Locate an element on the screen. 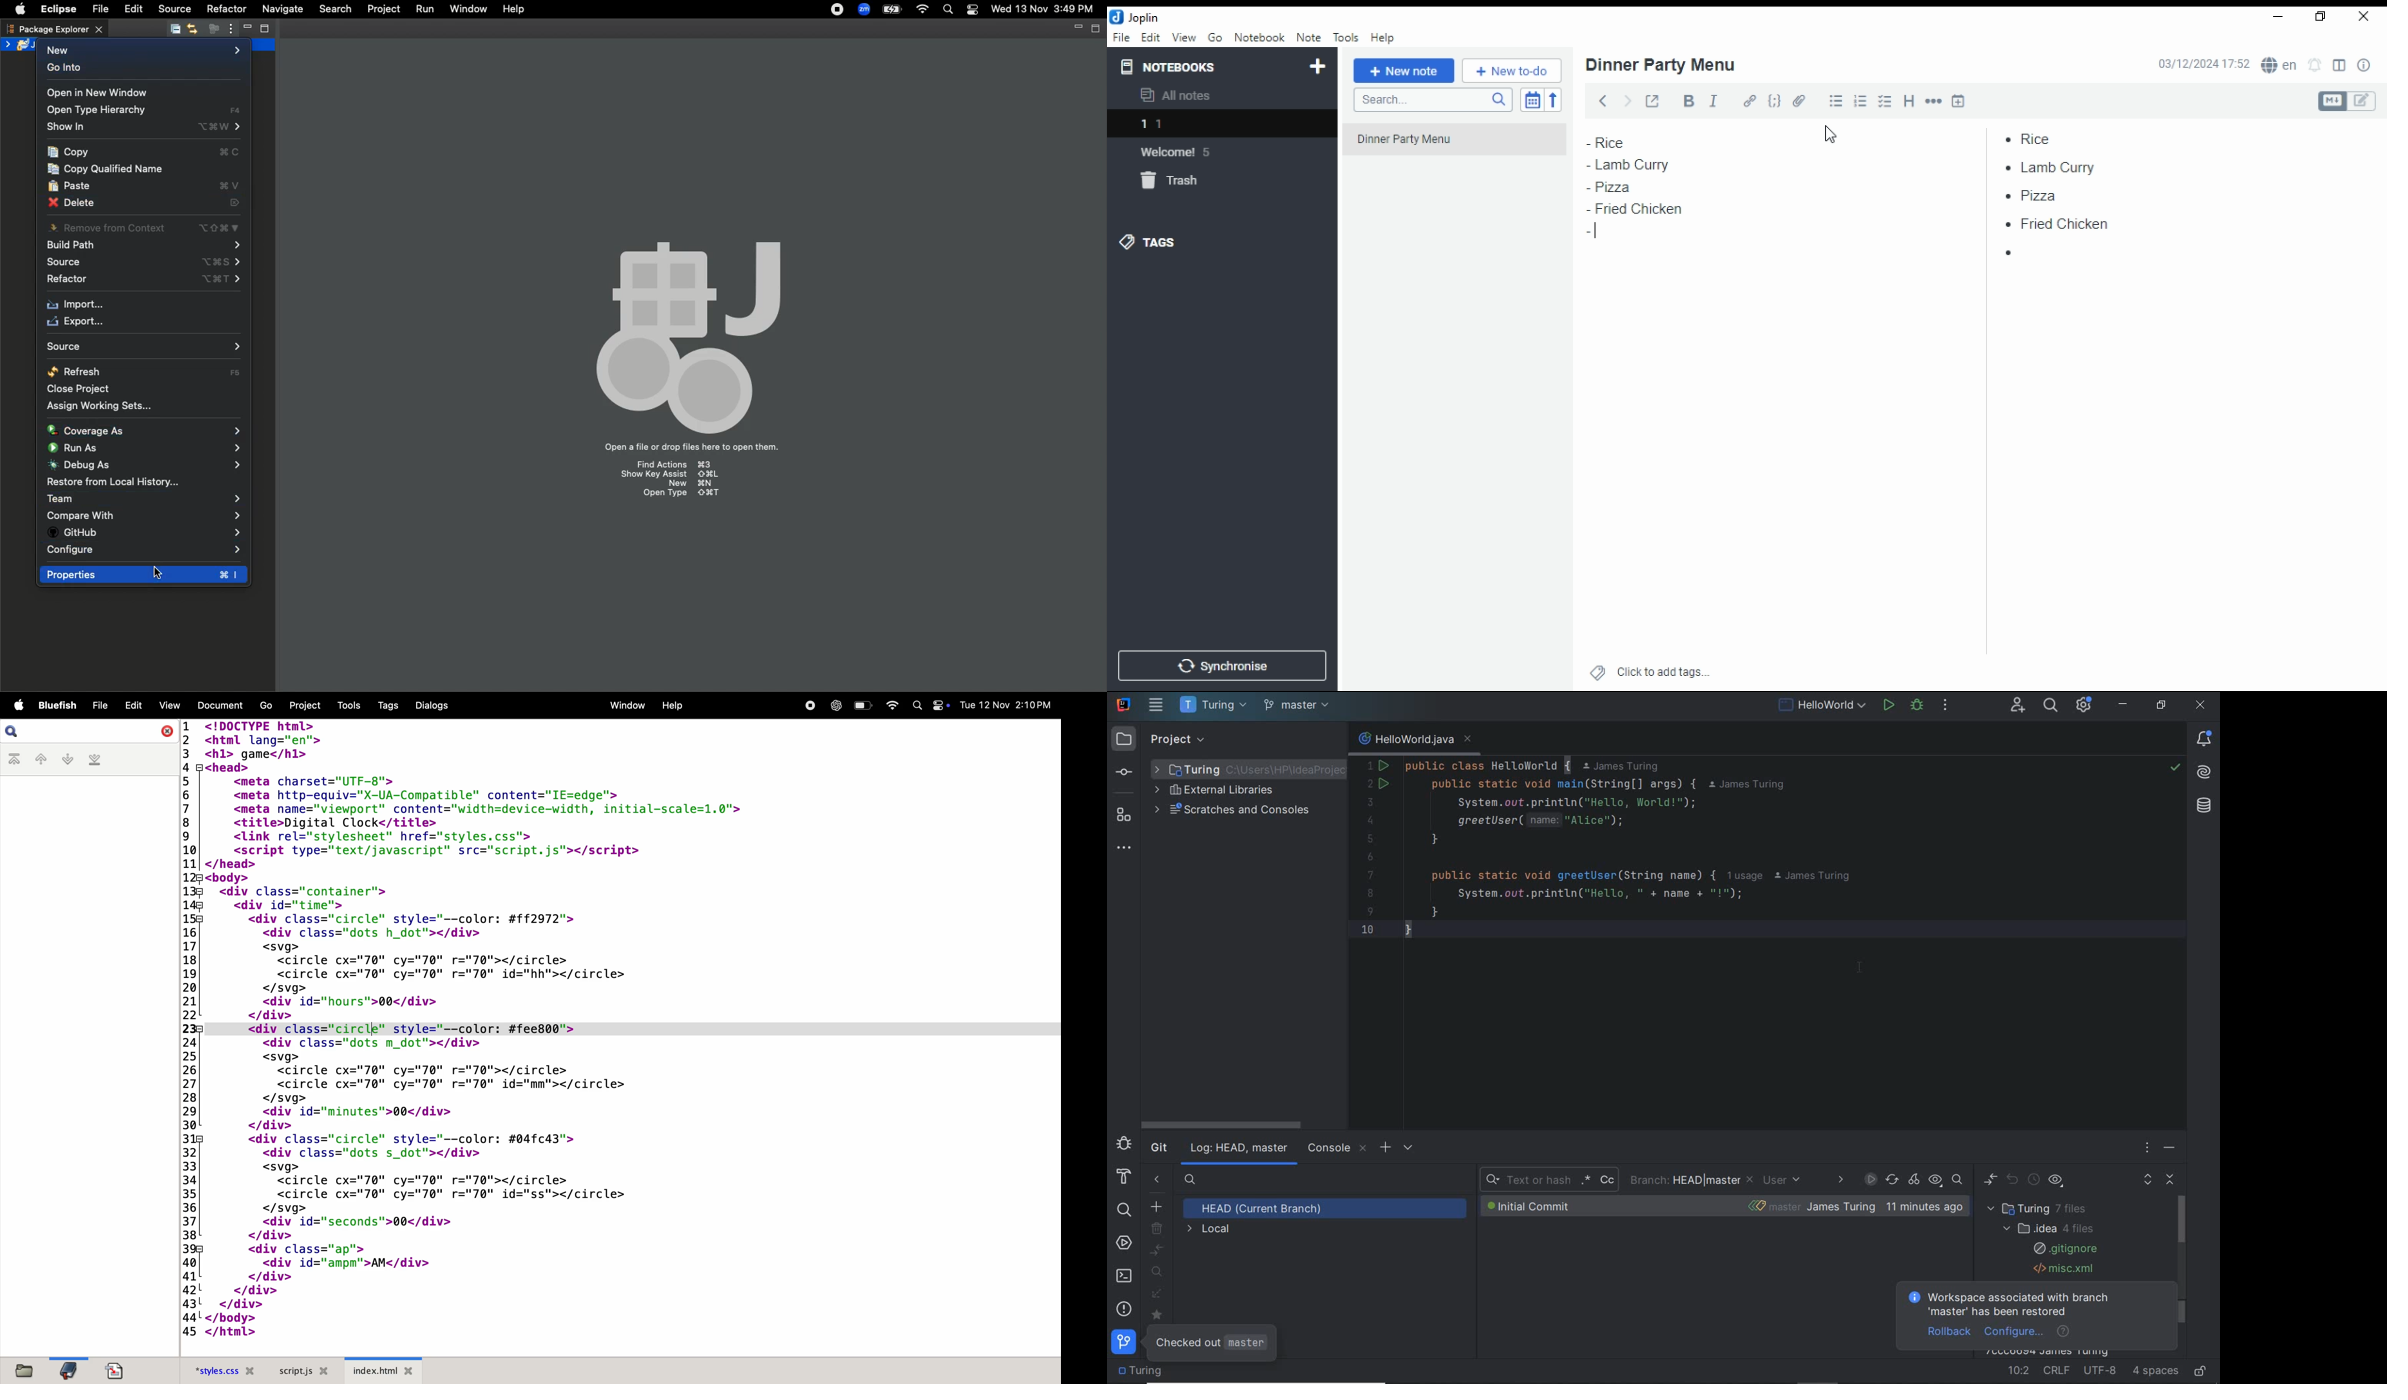 The height and width of the screenshot is (1400, 2408). Open a file or drop files here to open them. is located at coordinates (694, 447).